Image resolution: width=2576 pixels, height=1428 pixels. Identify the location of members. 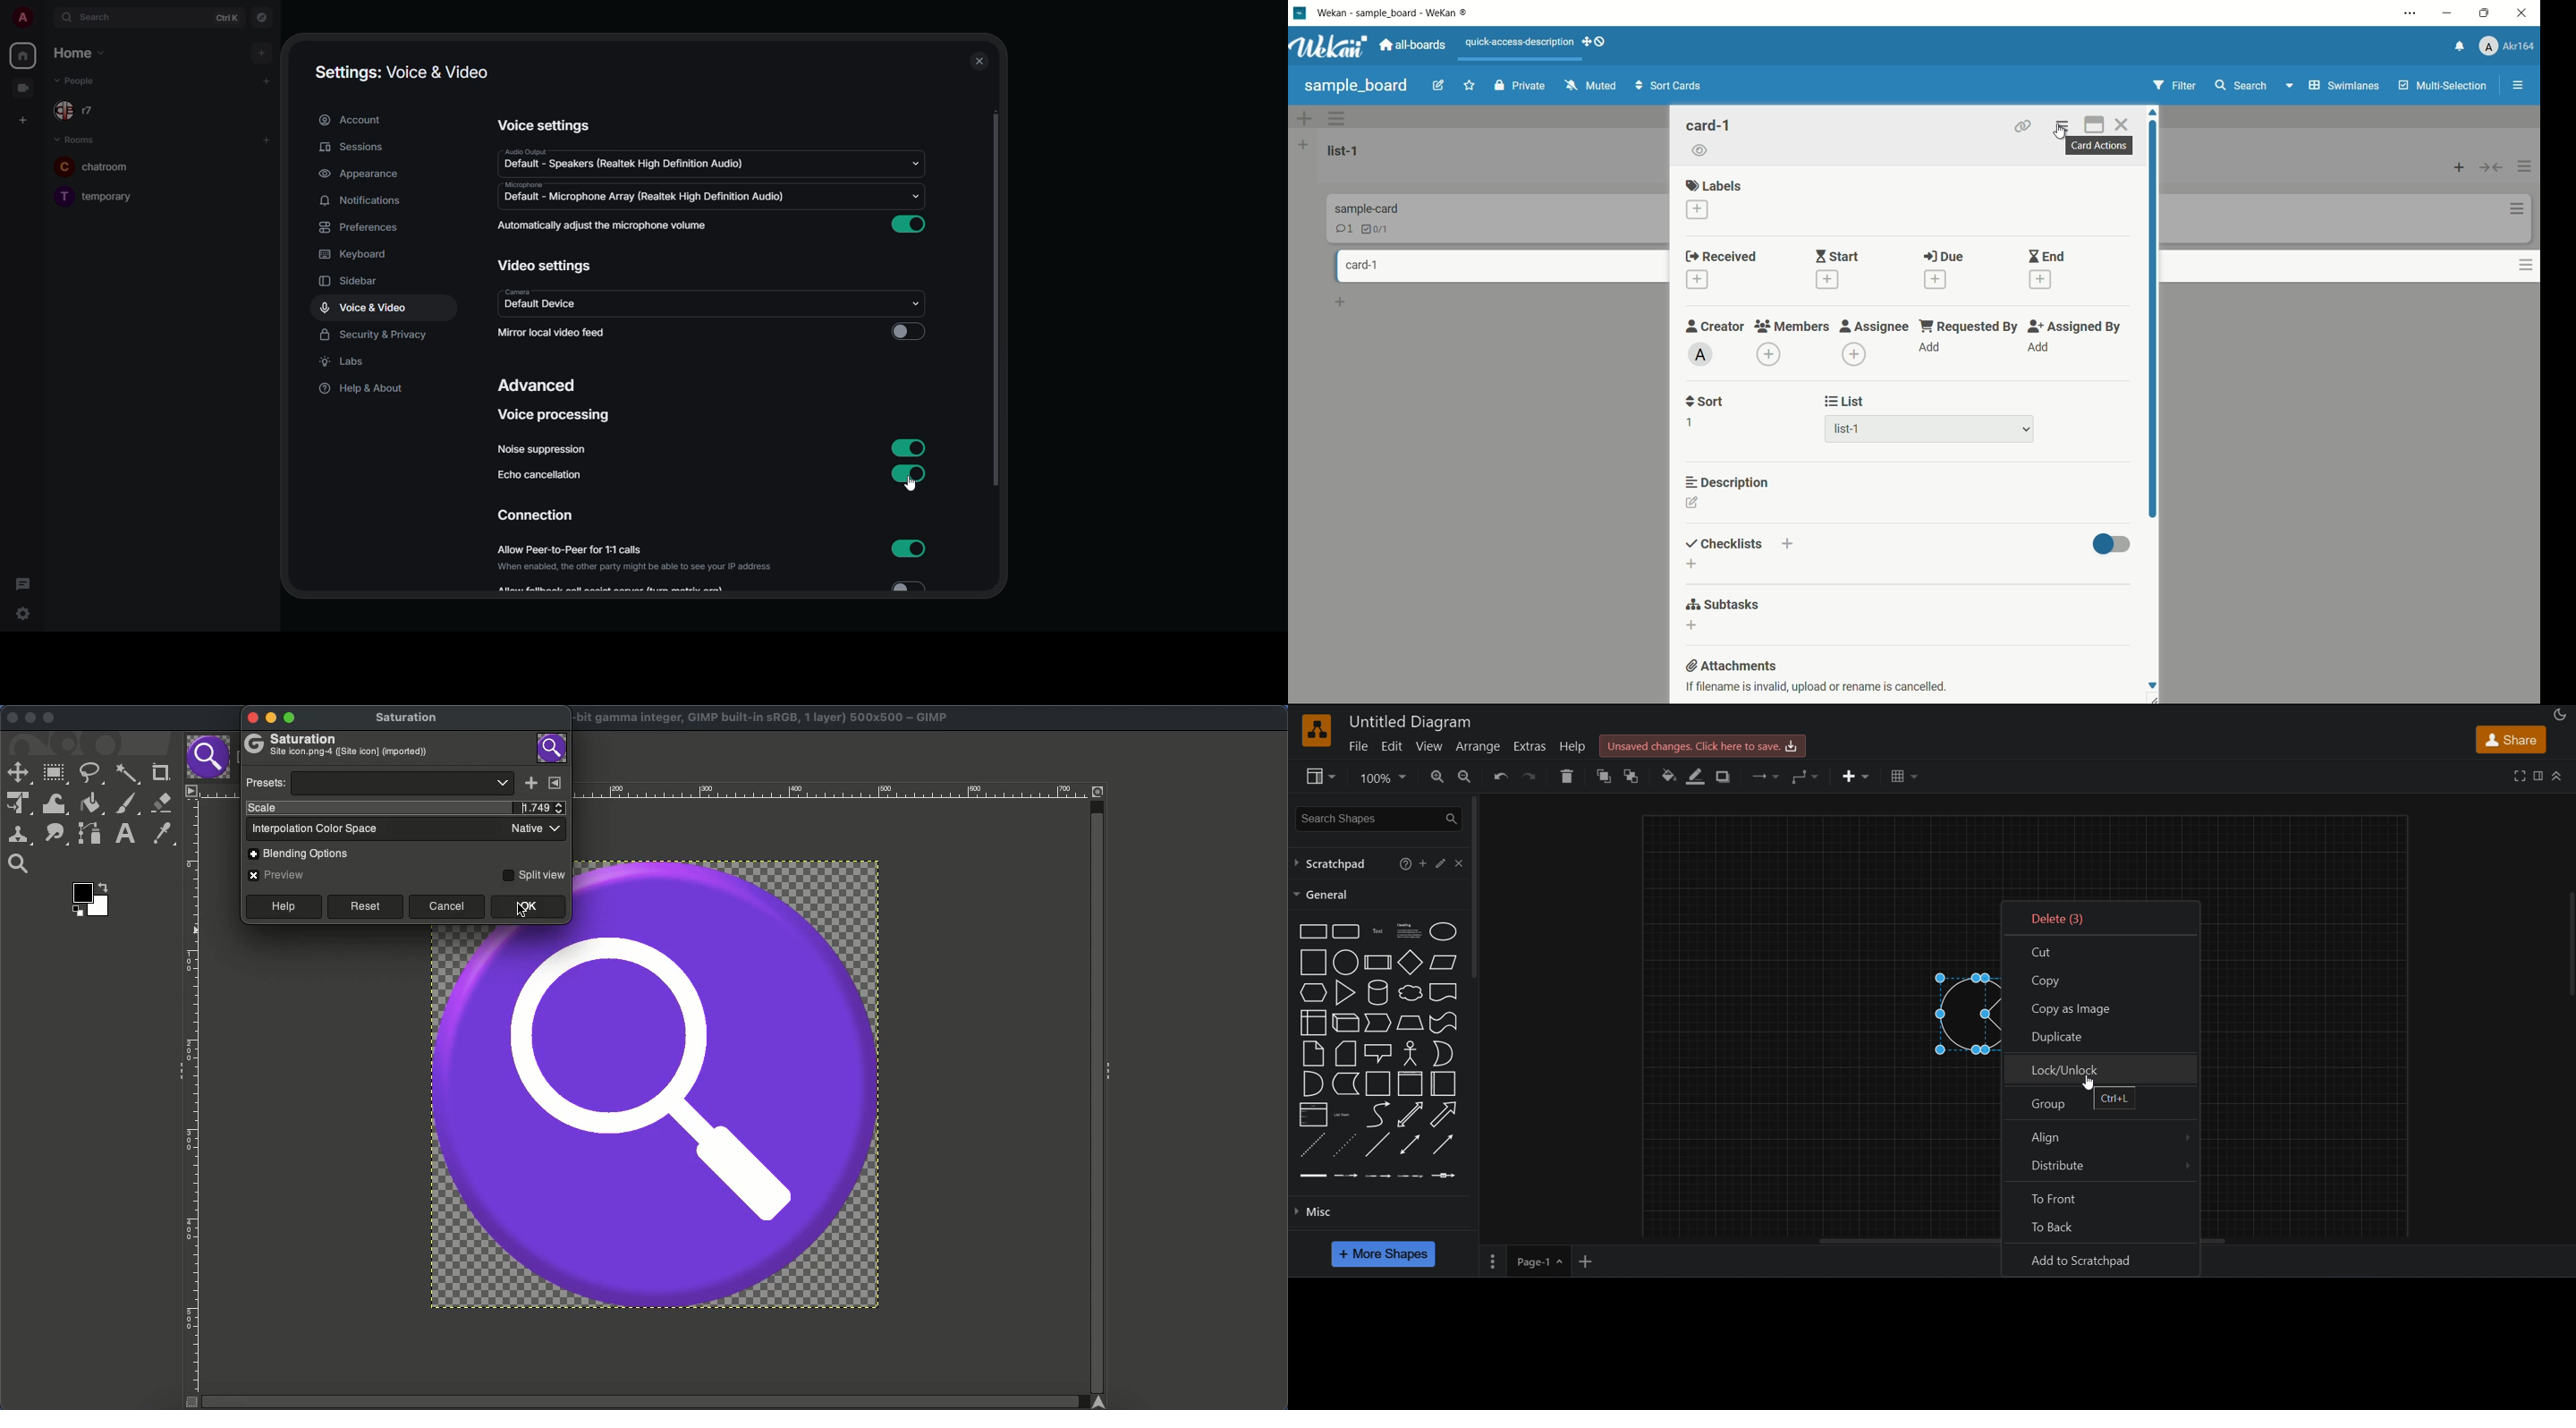
(1791, 327).